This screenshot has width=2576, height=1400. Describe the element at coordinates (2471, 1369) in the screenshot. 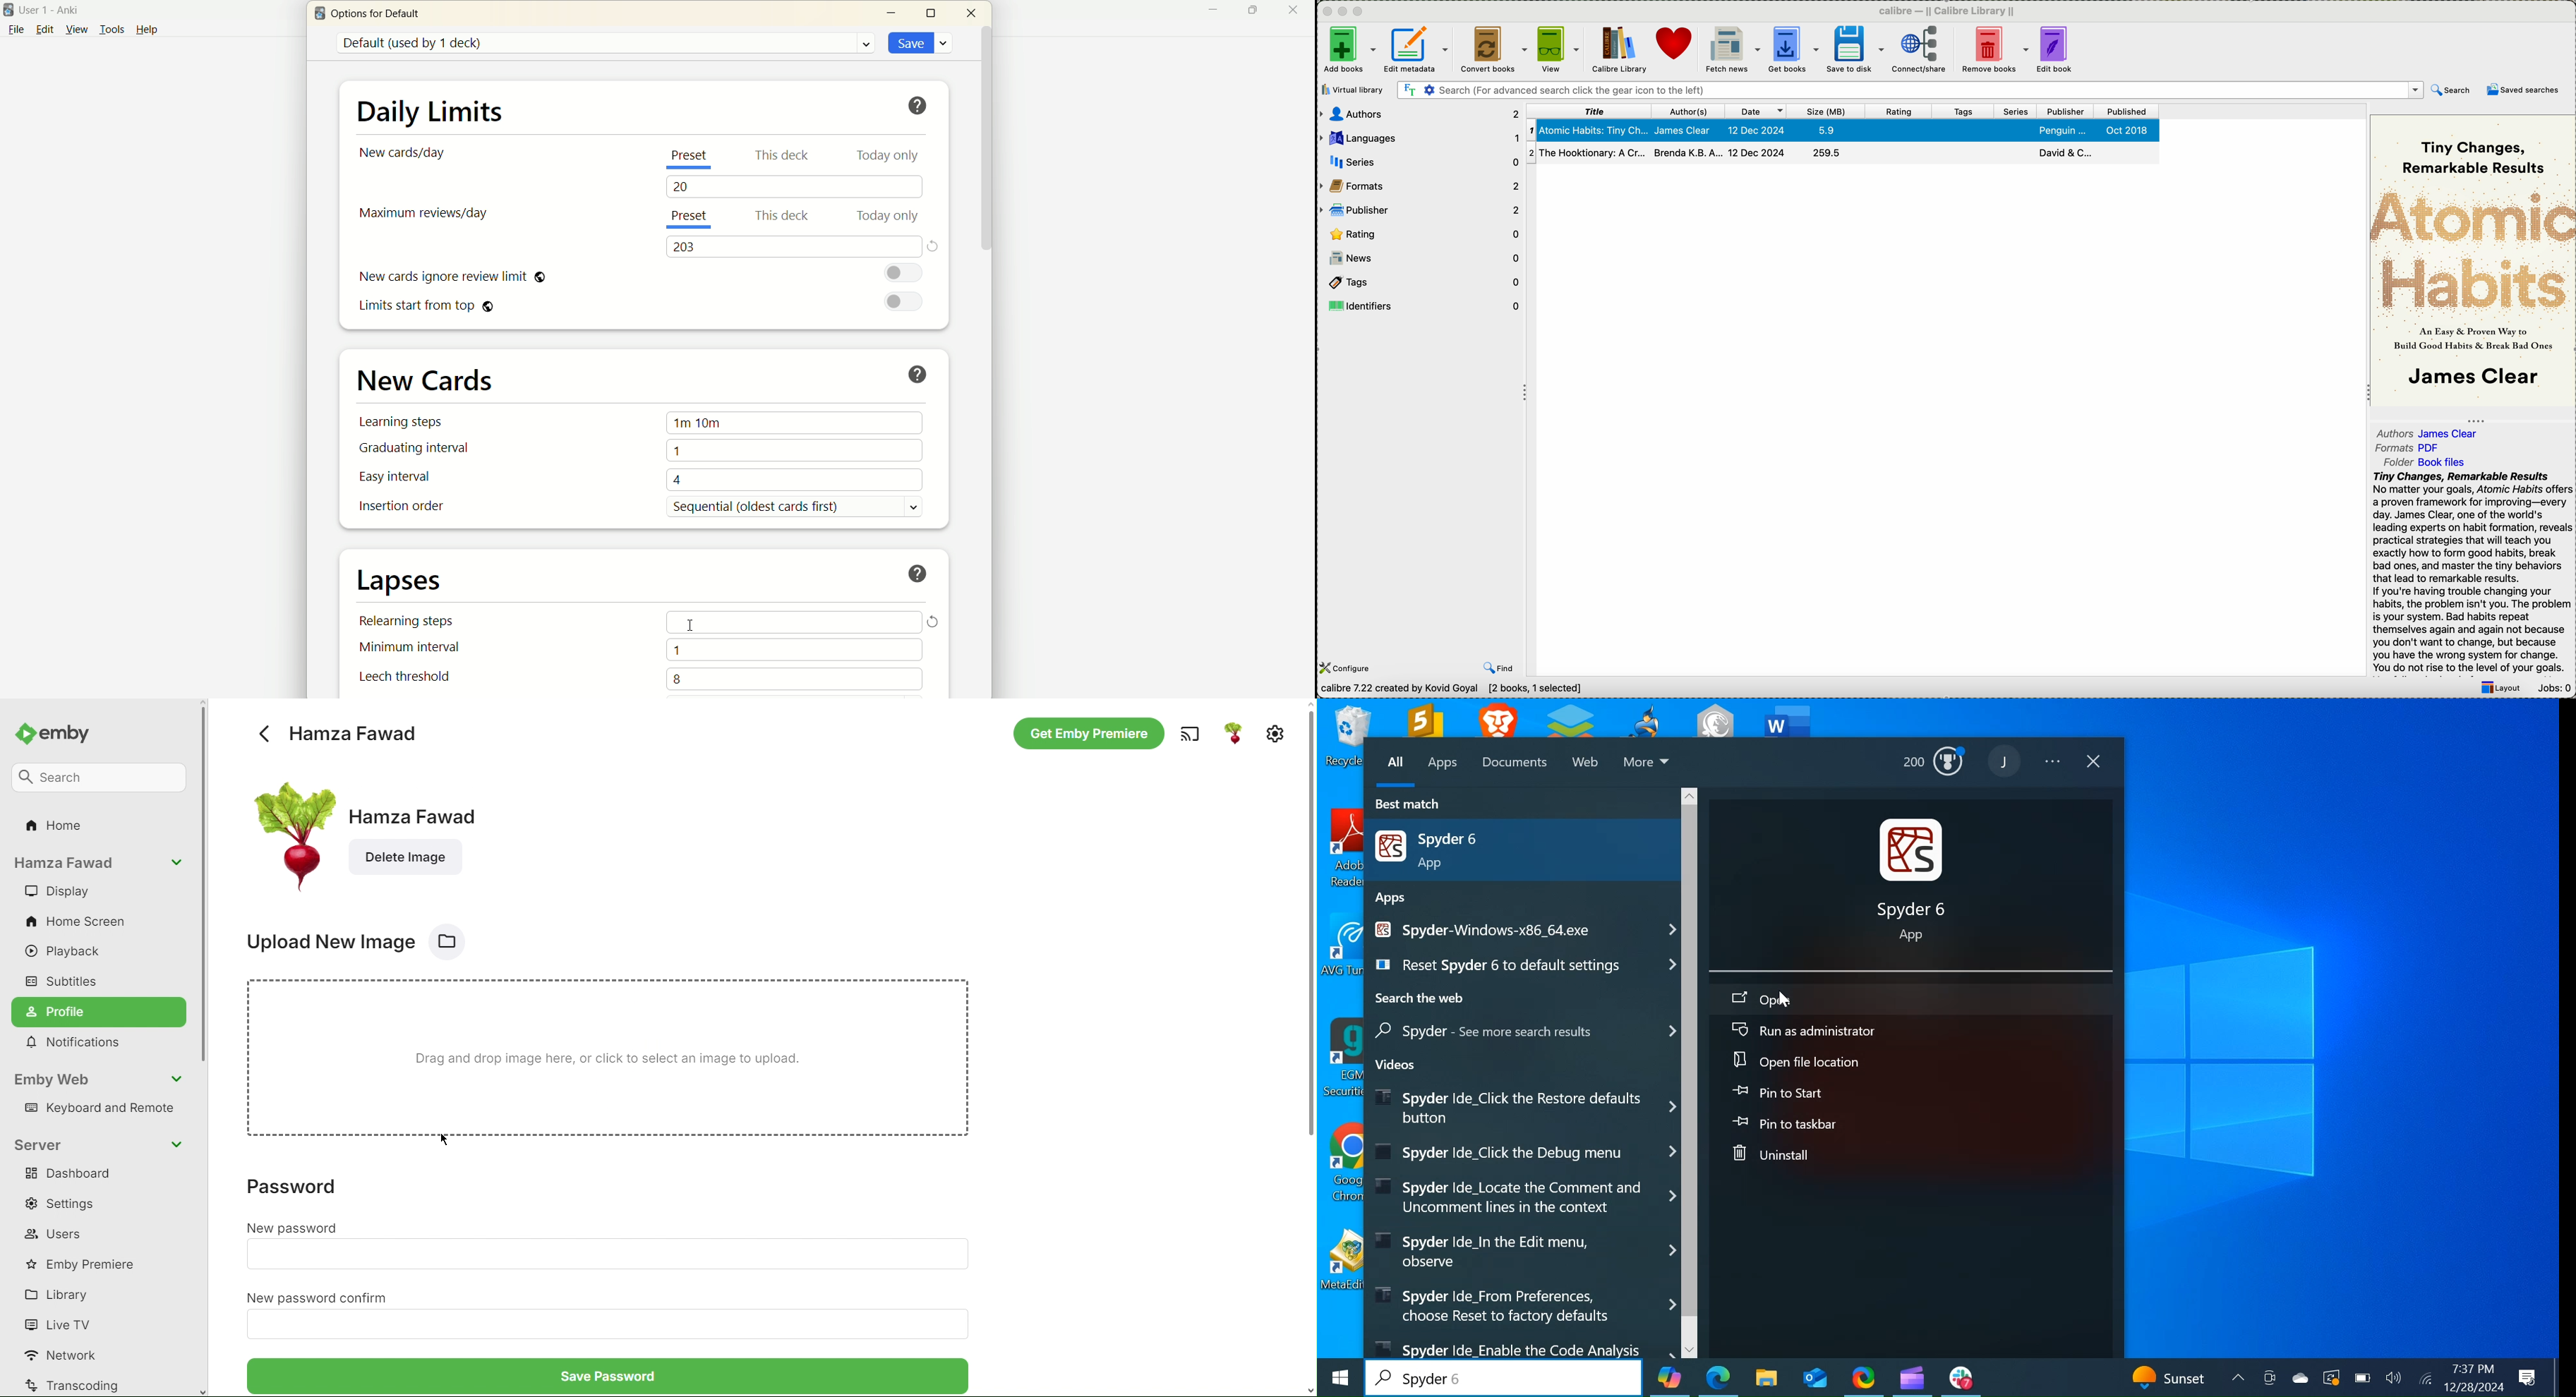

I see `Time` at that location.